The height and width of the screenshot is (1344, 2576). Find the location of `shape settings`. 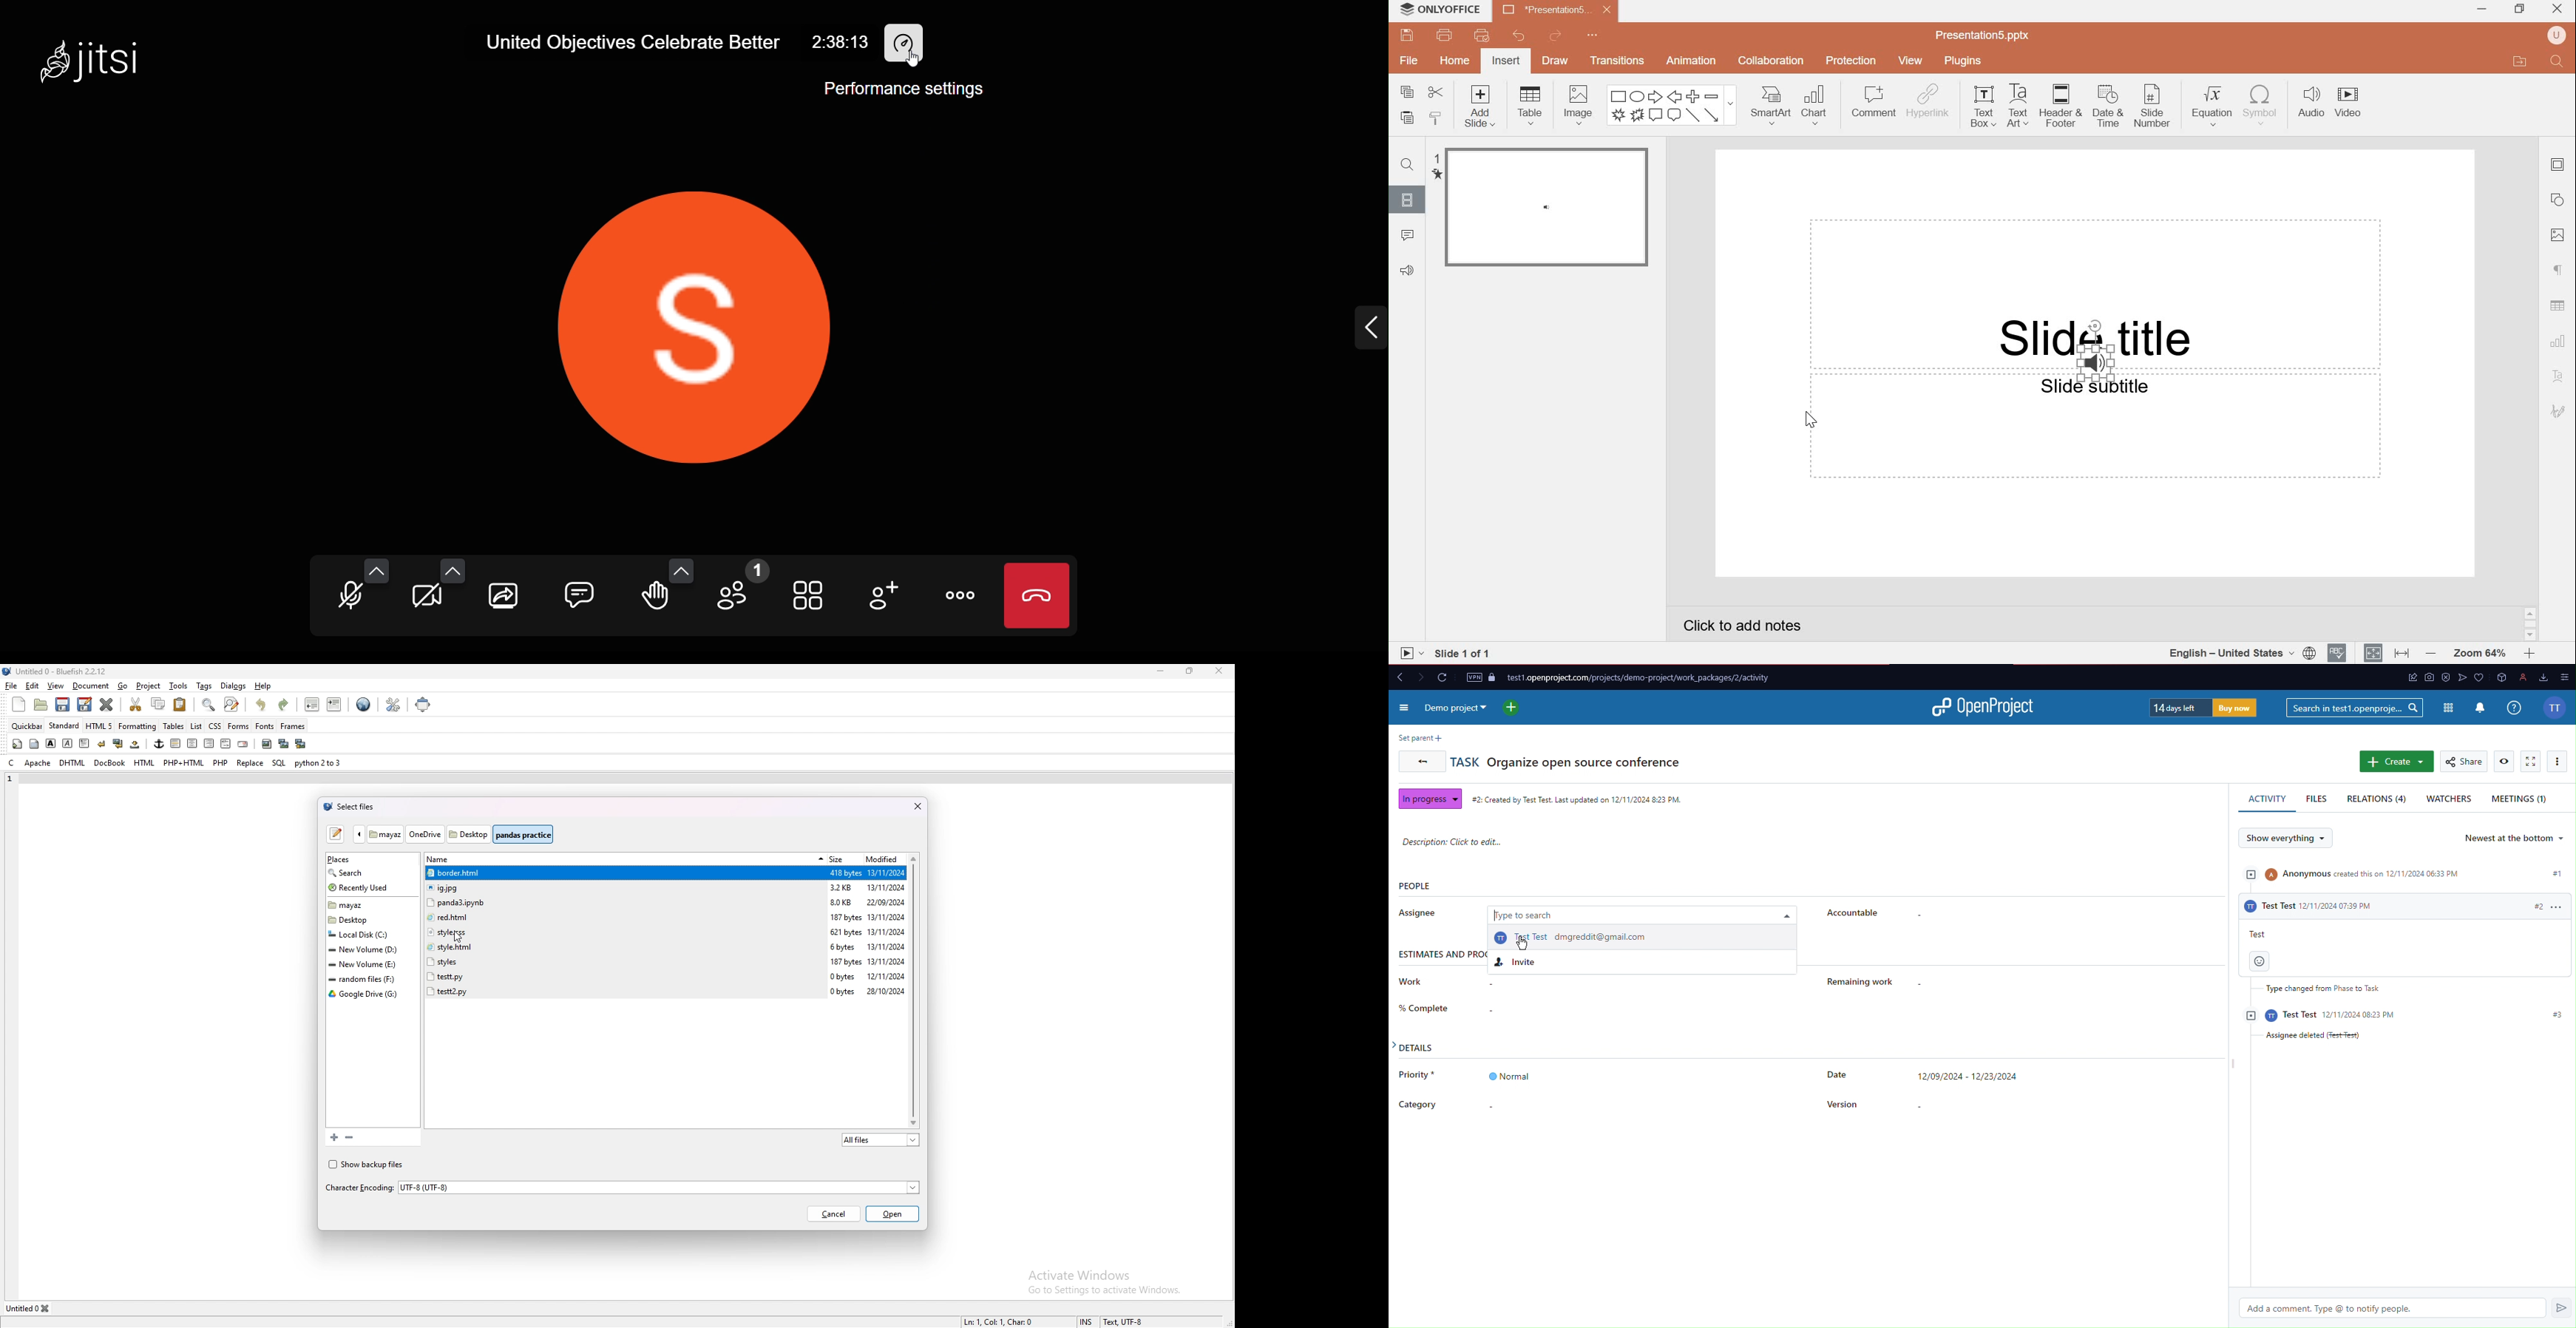

shape settings is located at coordinates (2556, 200).